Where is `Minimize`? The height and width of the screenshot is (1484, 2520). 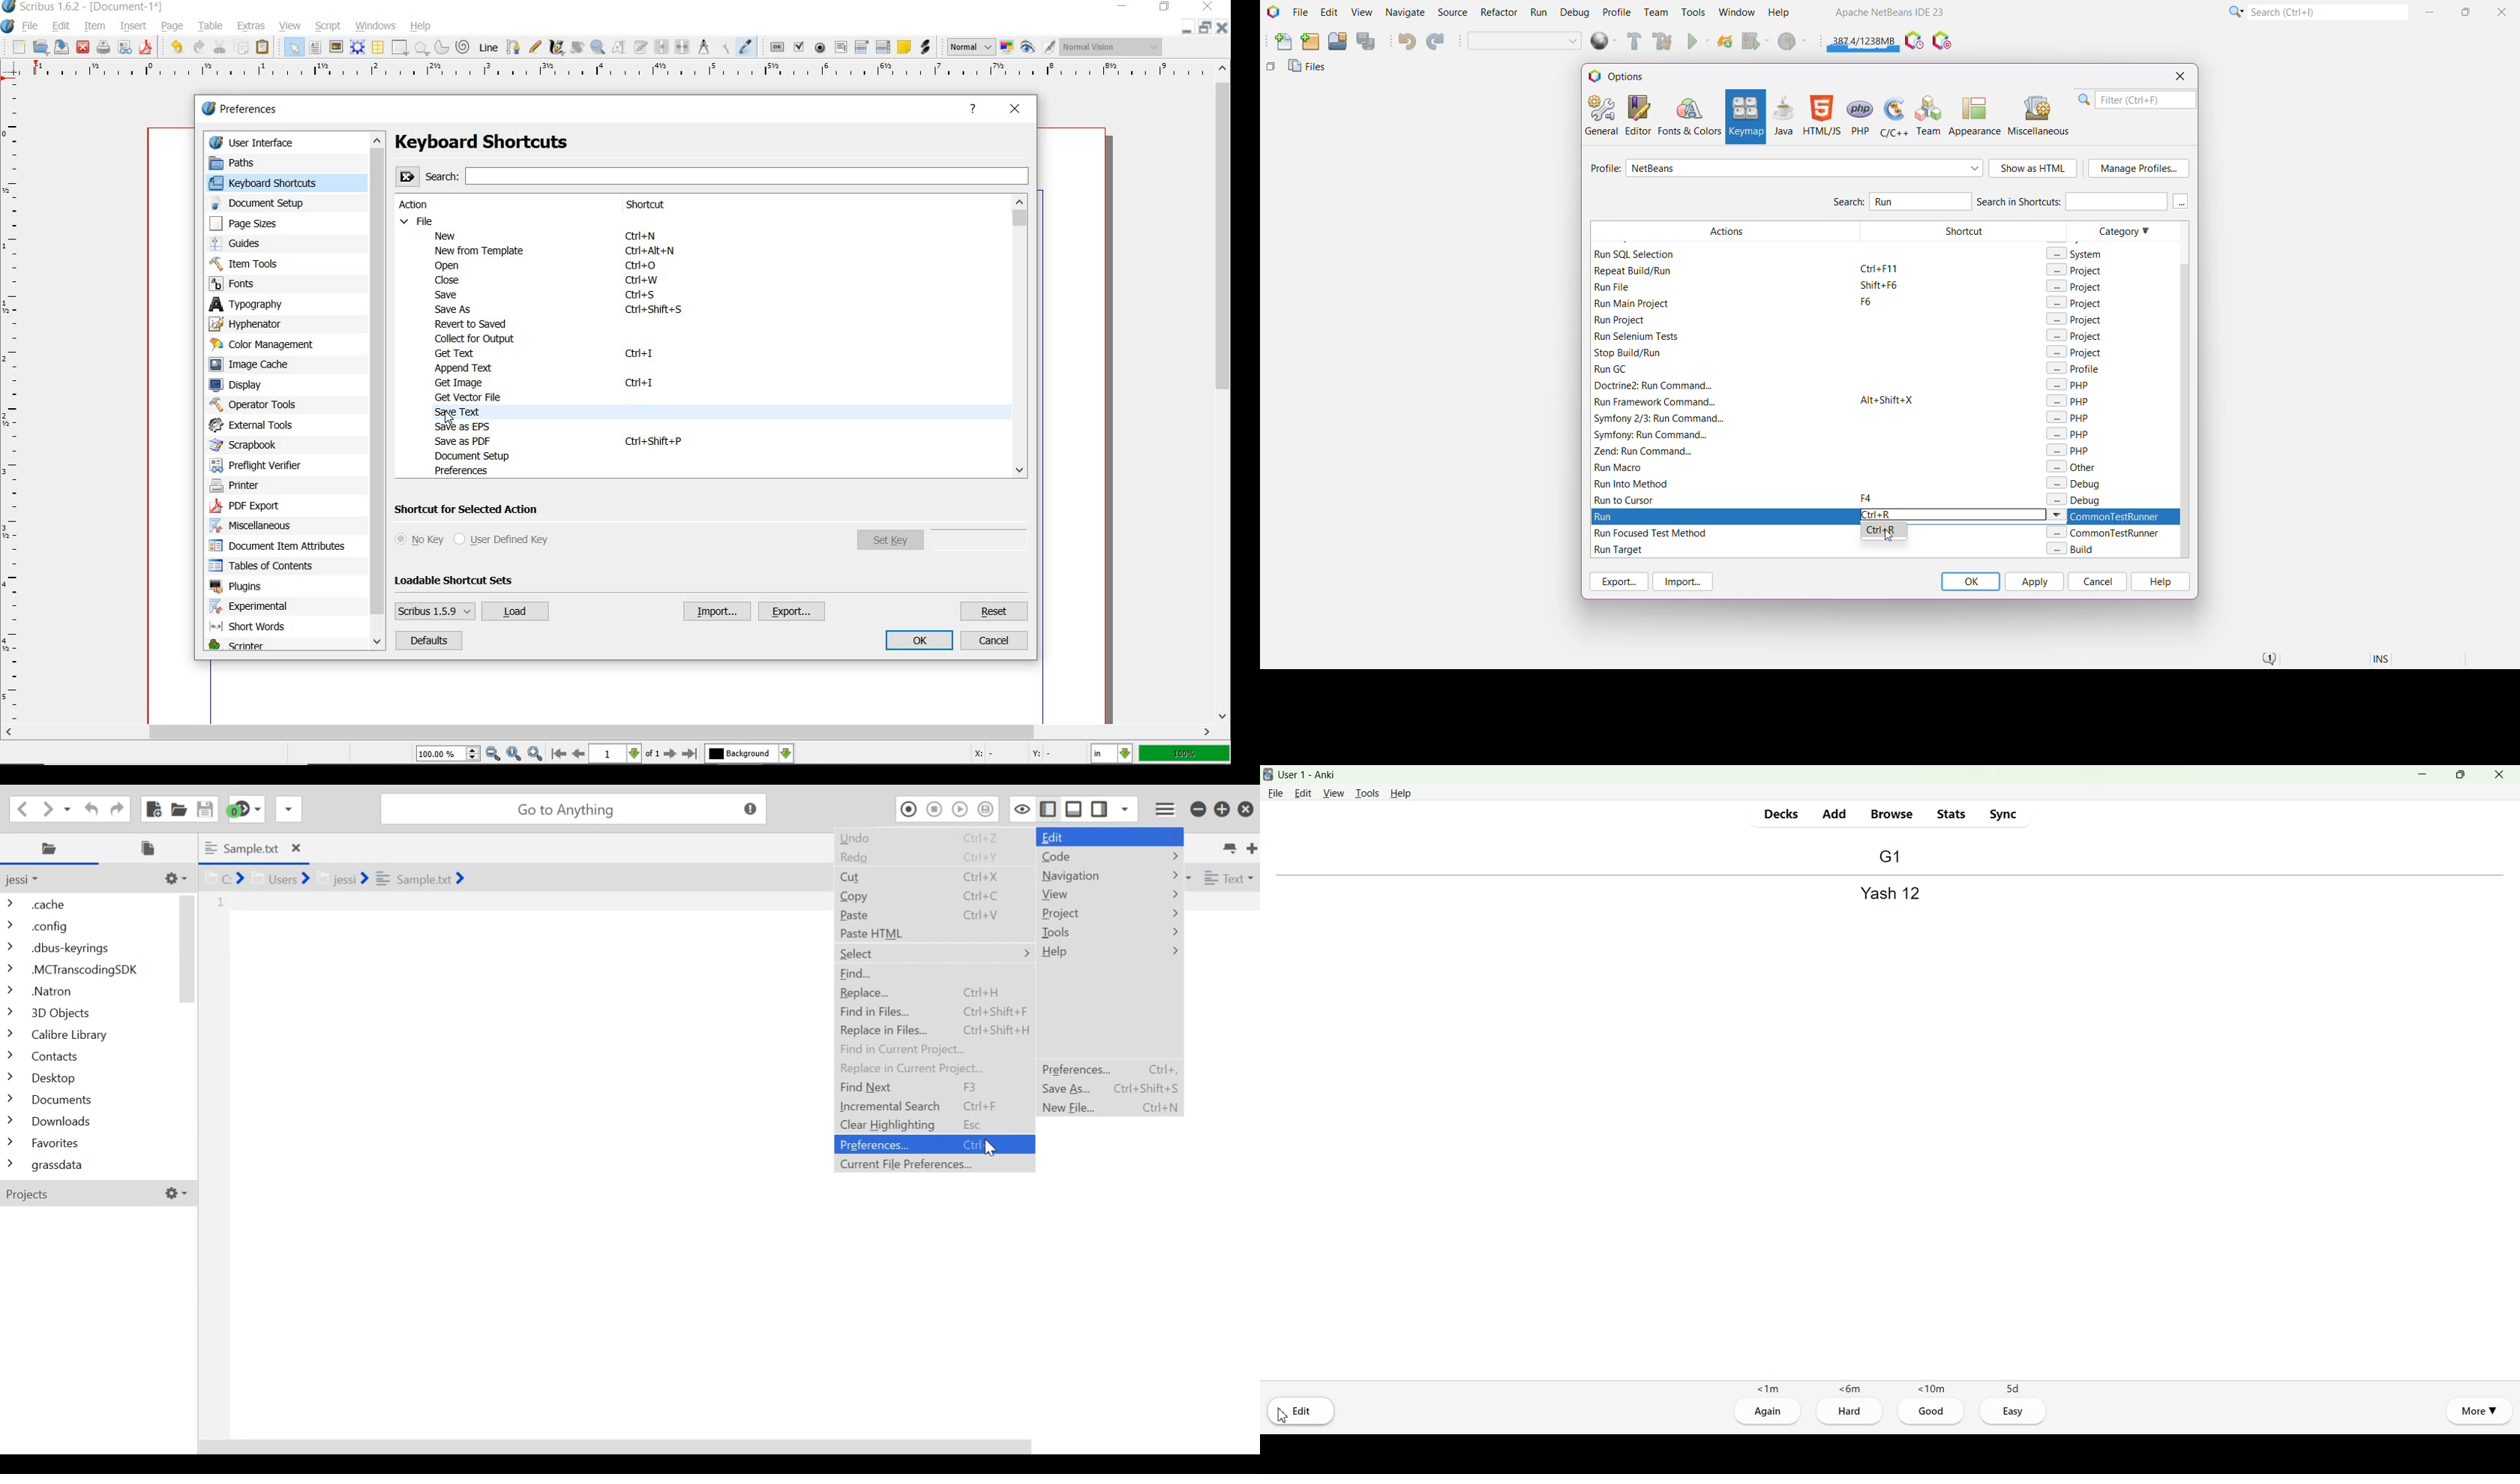
Minimize is located at coordinates (2424, 774).